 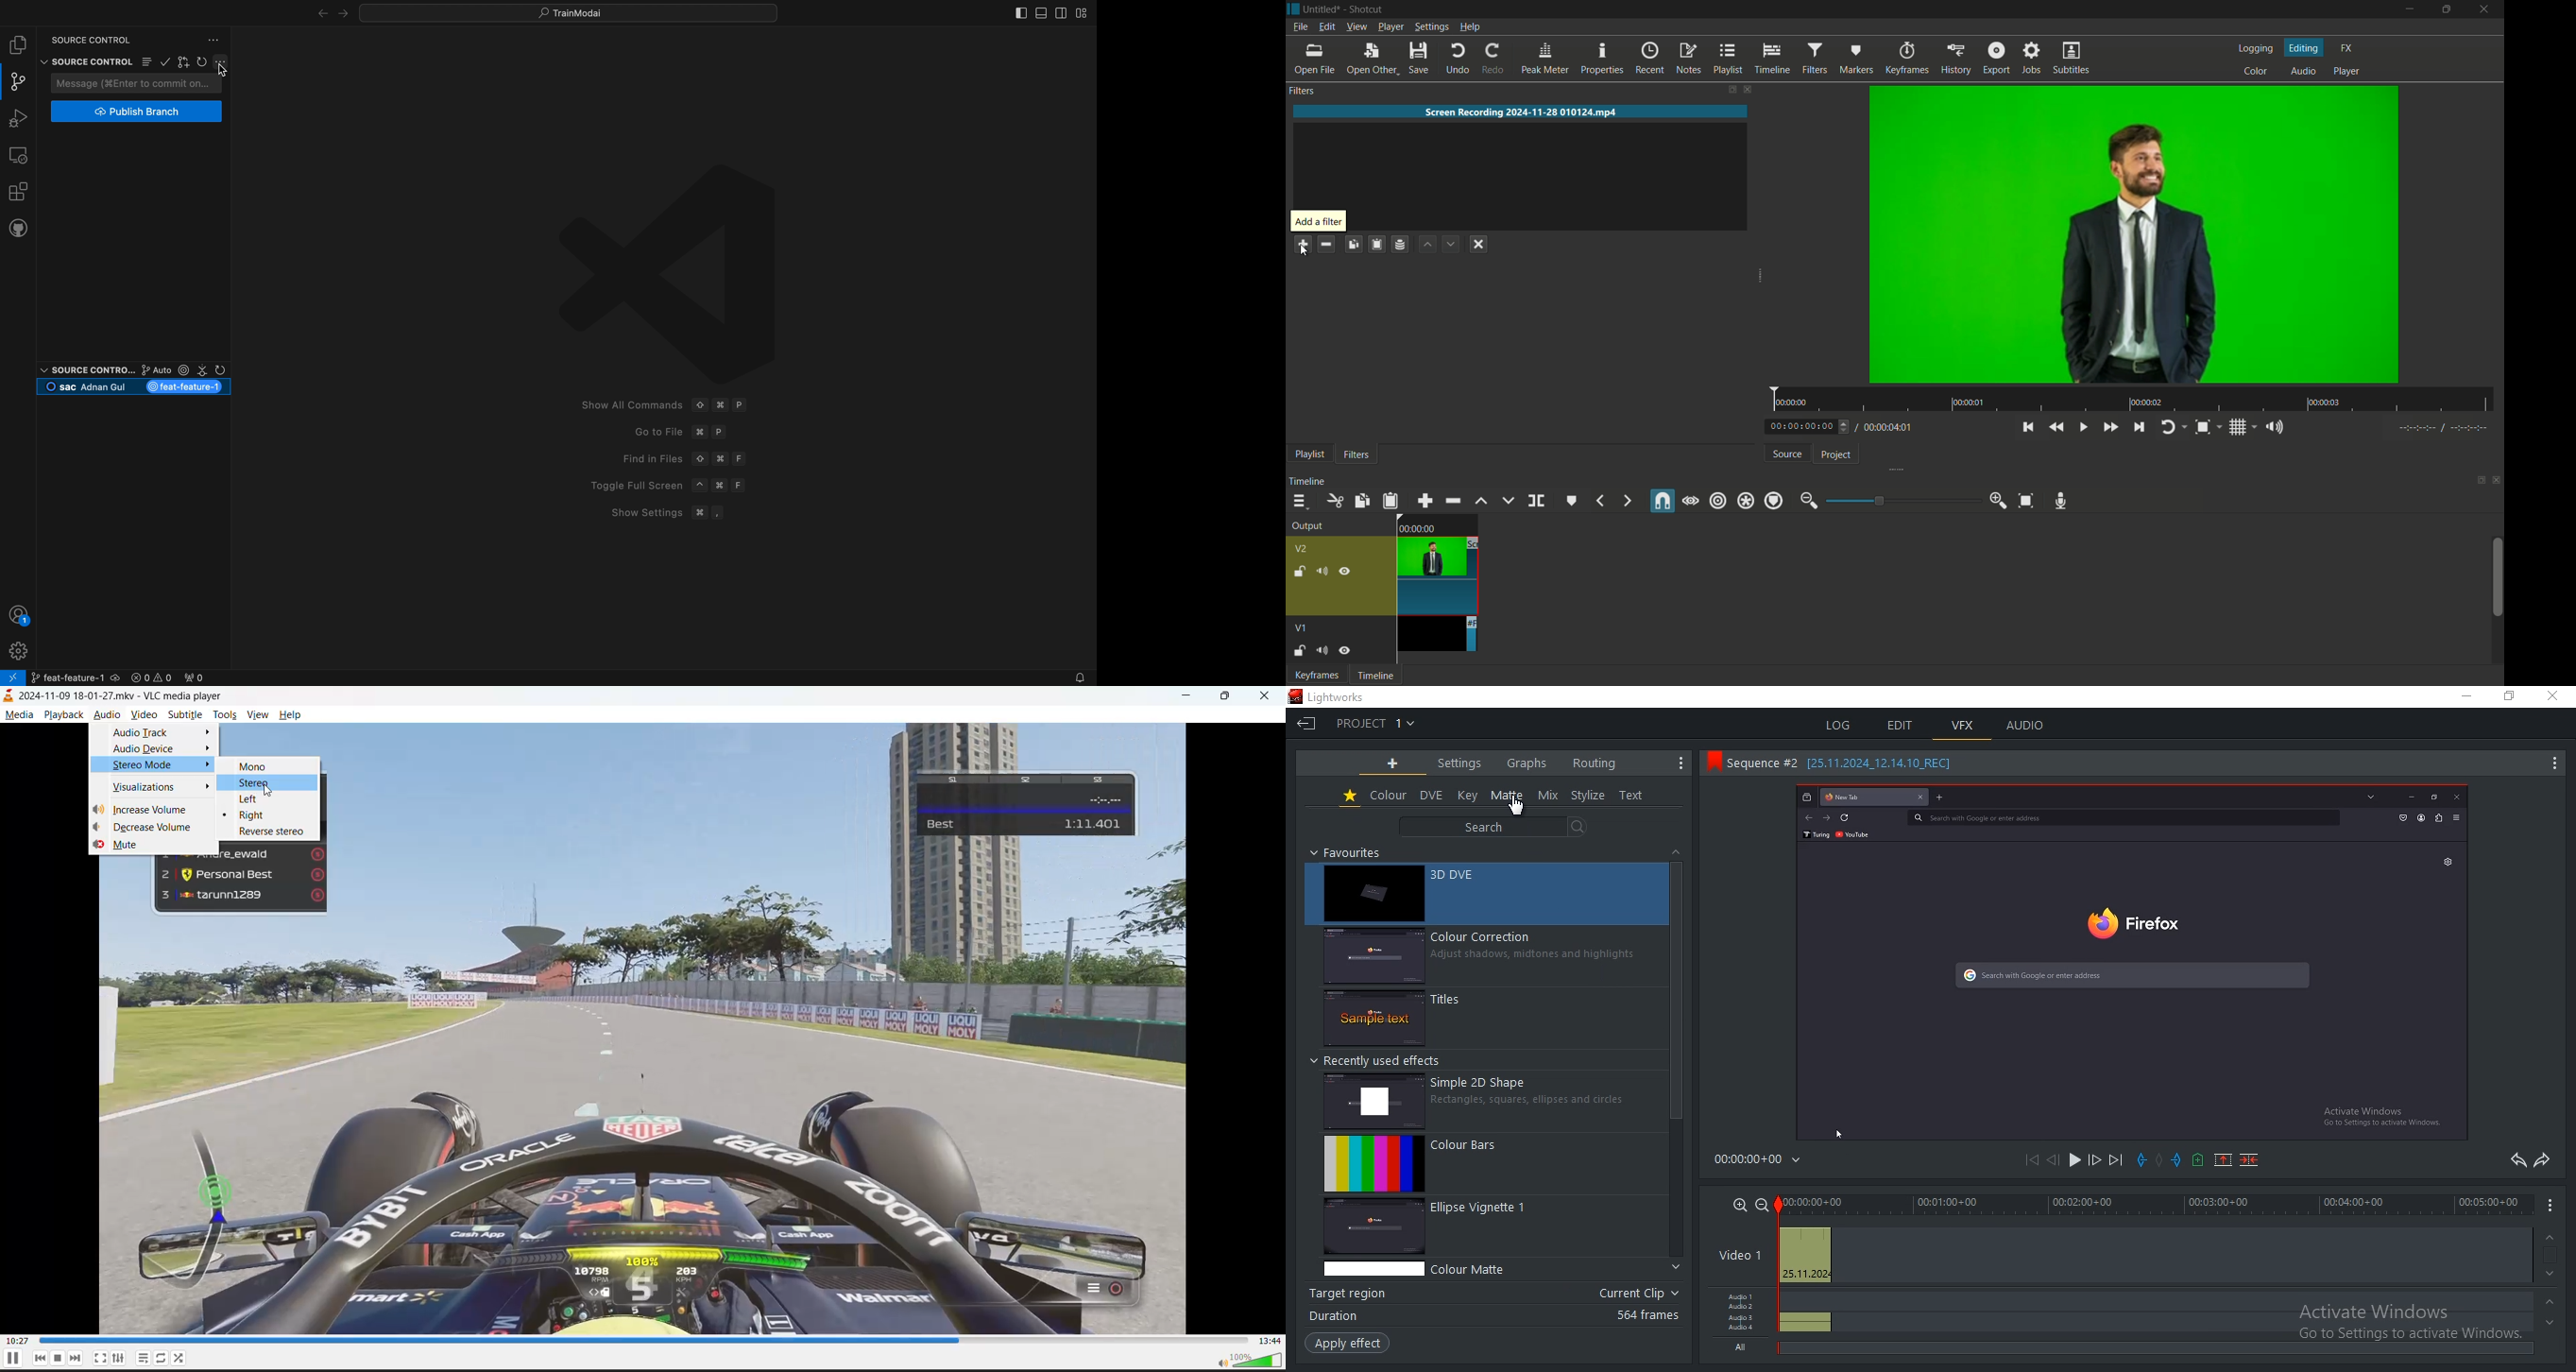 What do you see at coordinates (2134, 235) in the screenshot?
I see `imported video` at bounding box center [2134, 235].